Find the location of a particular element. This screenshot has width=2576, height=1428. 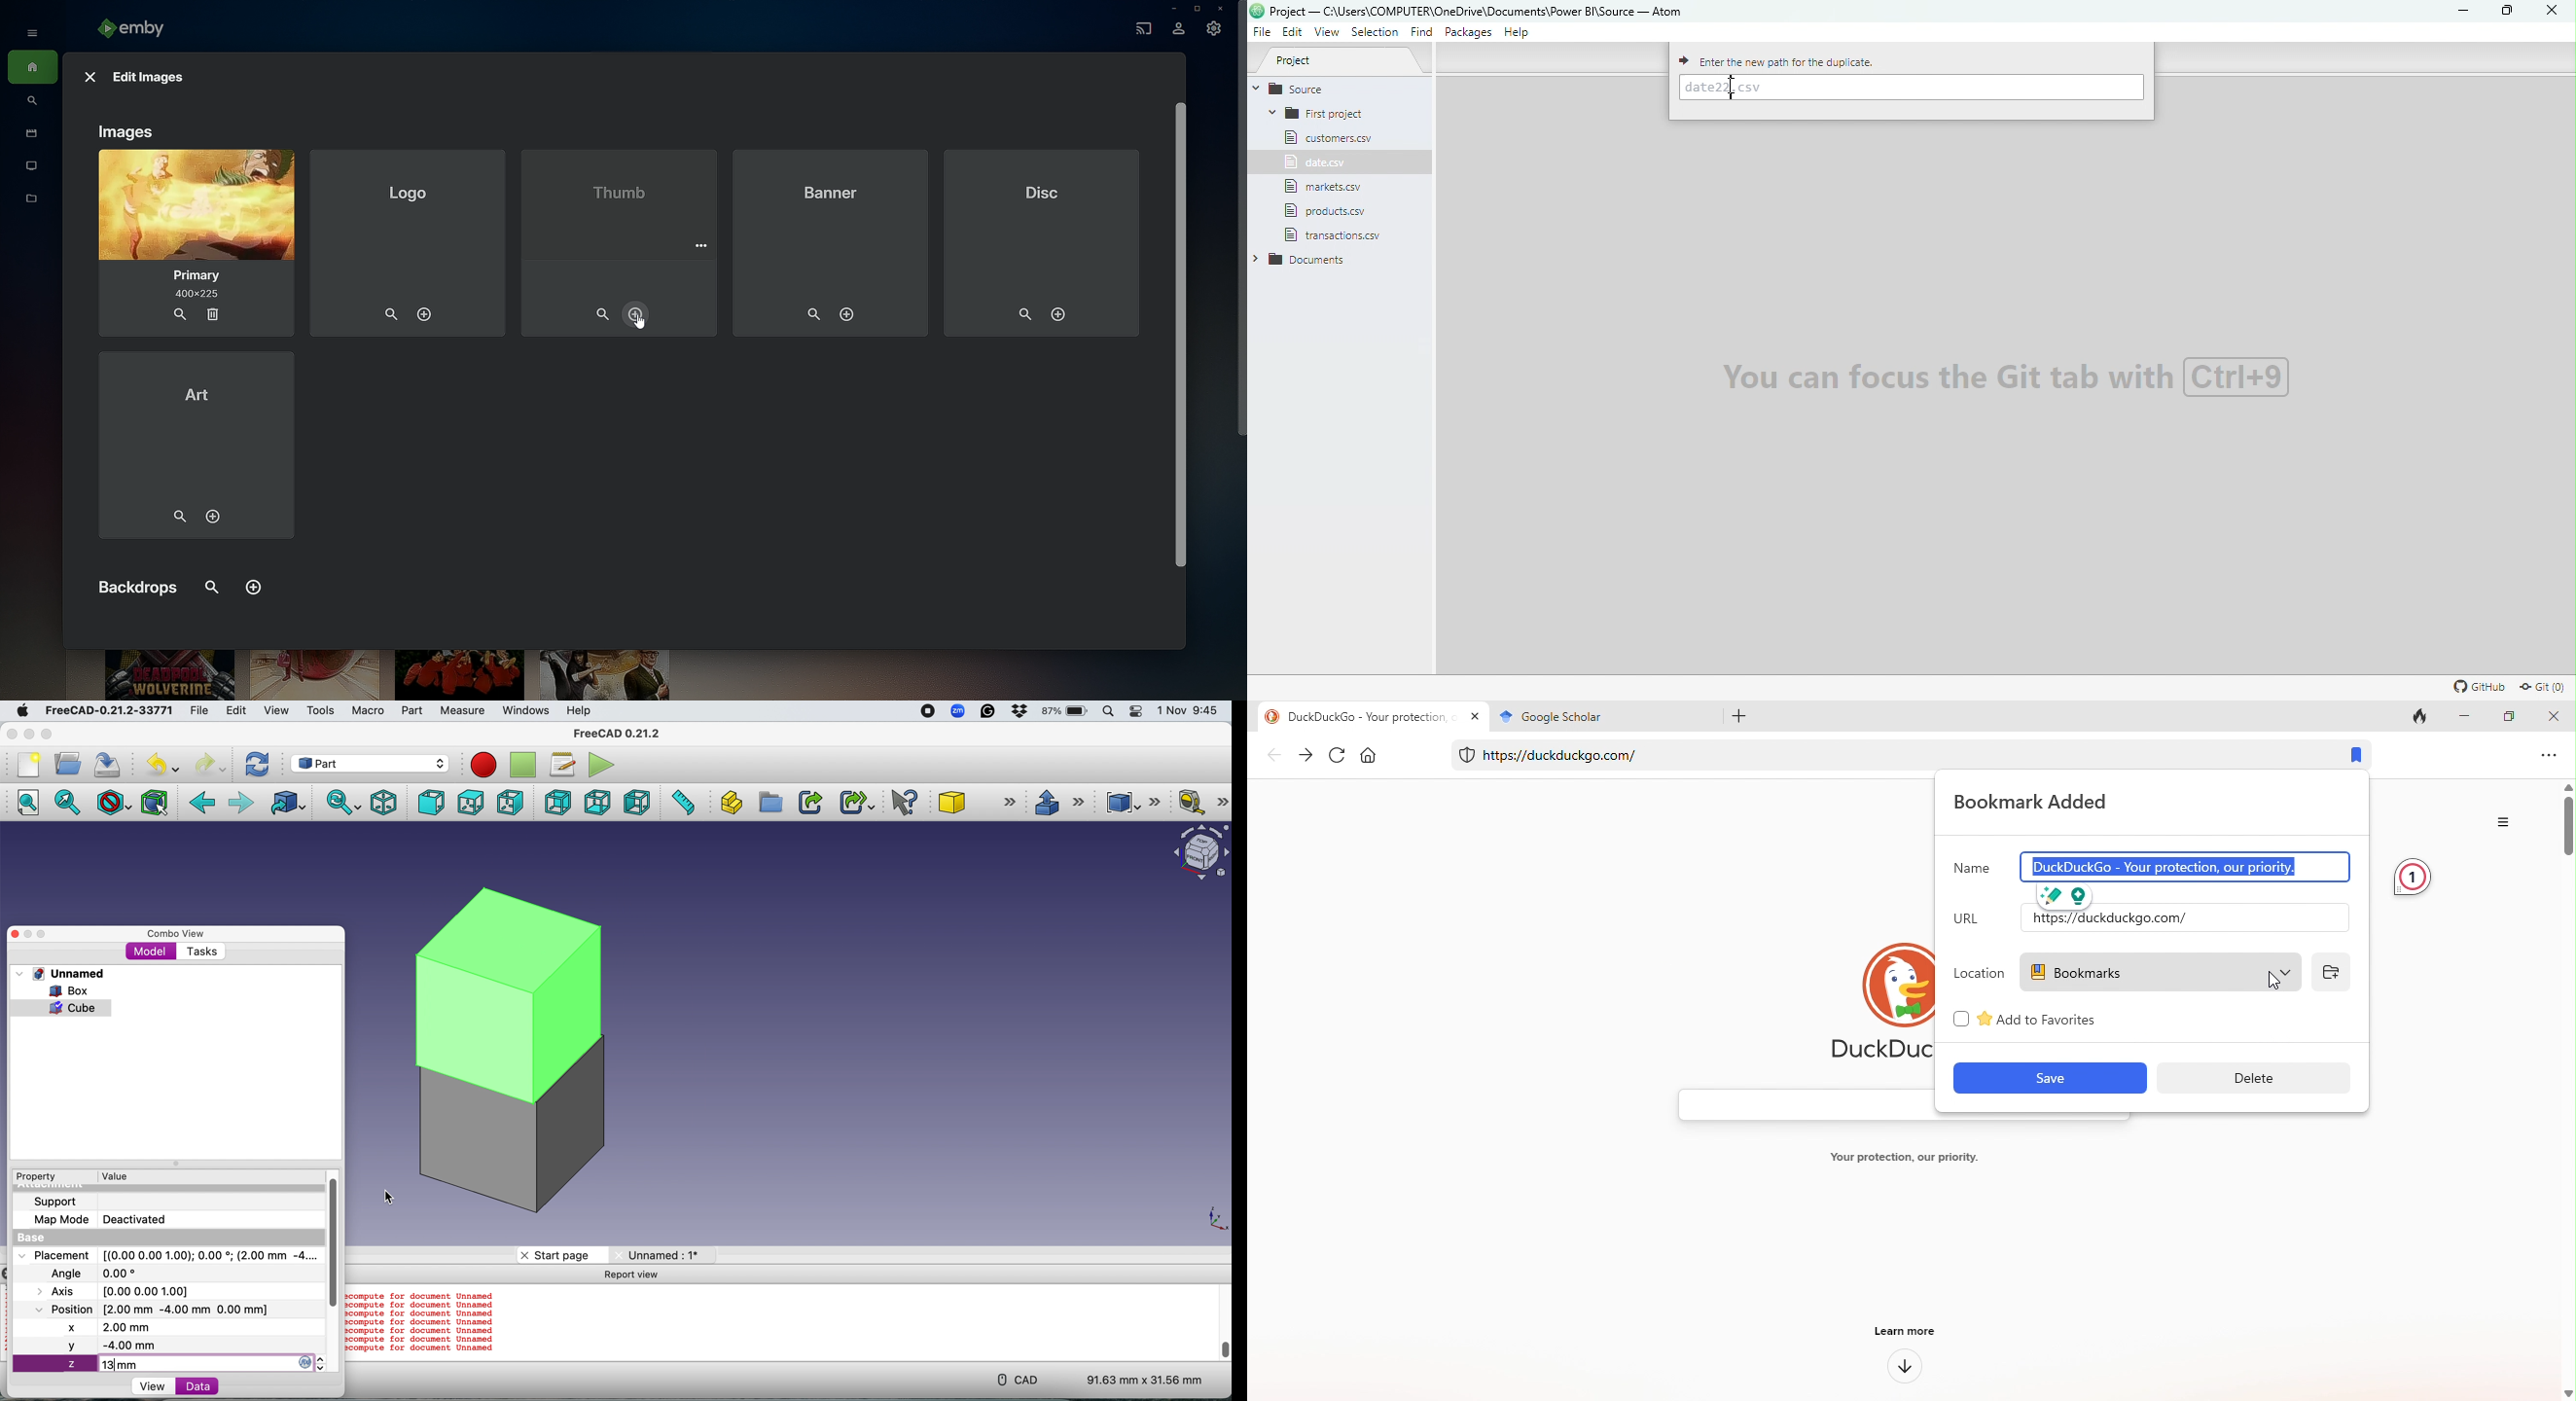

vertical scroll bar is located at coordinates (335, 1236).